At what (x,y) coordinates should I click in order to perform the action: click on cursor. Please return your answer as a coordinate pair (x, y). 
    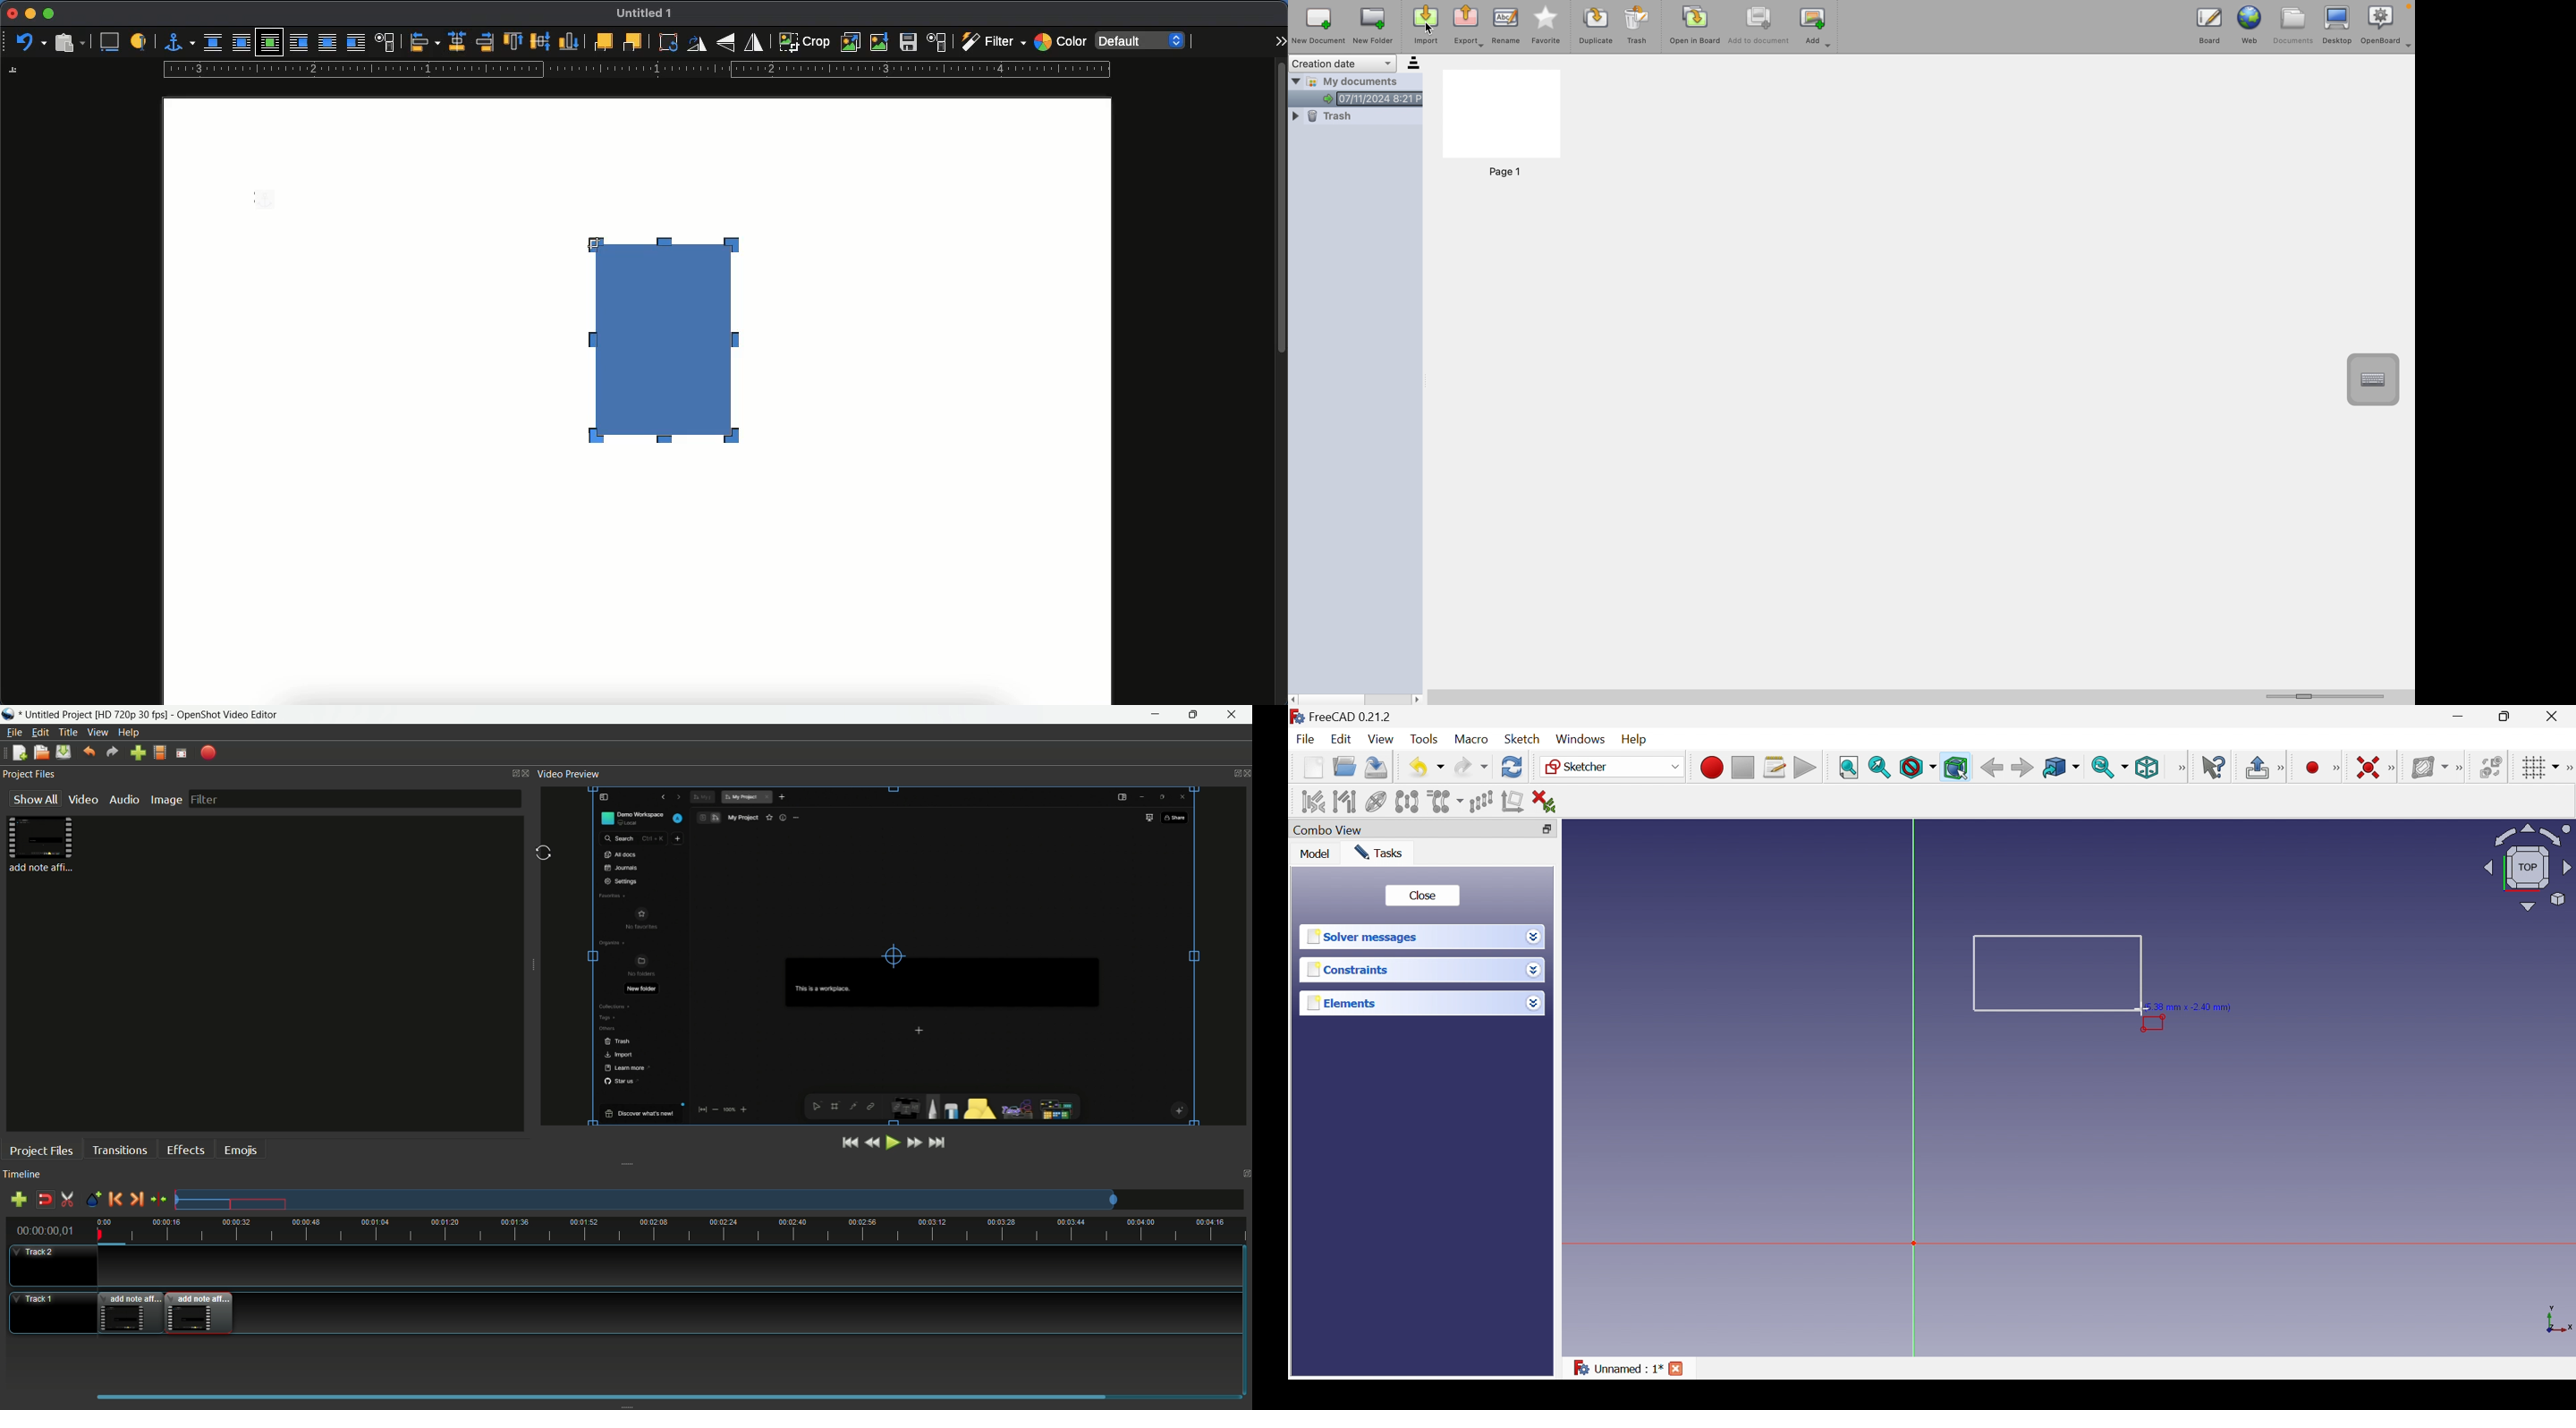
    Looking at the image, I should click on (542, 852).